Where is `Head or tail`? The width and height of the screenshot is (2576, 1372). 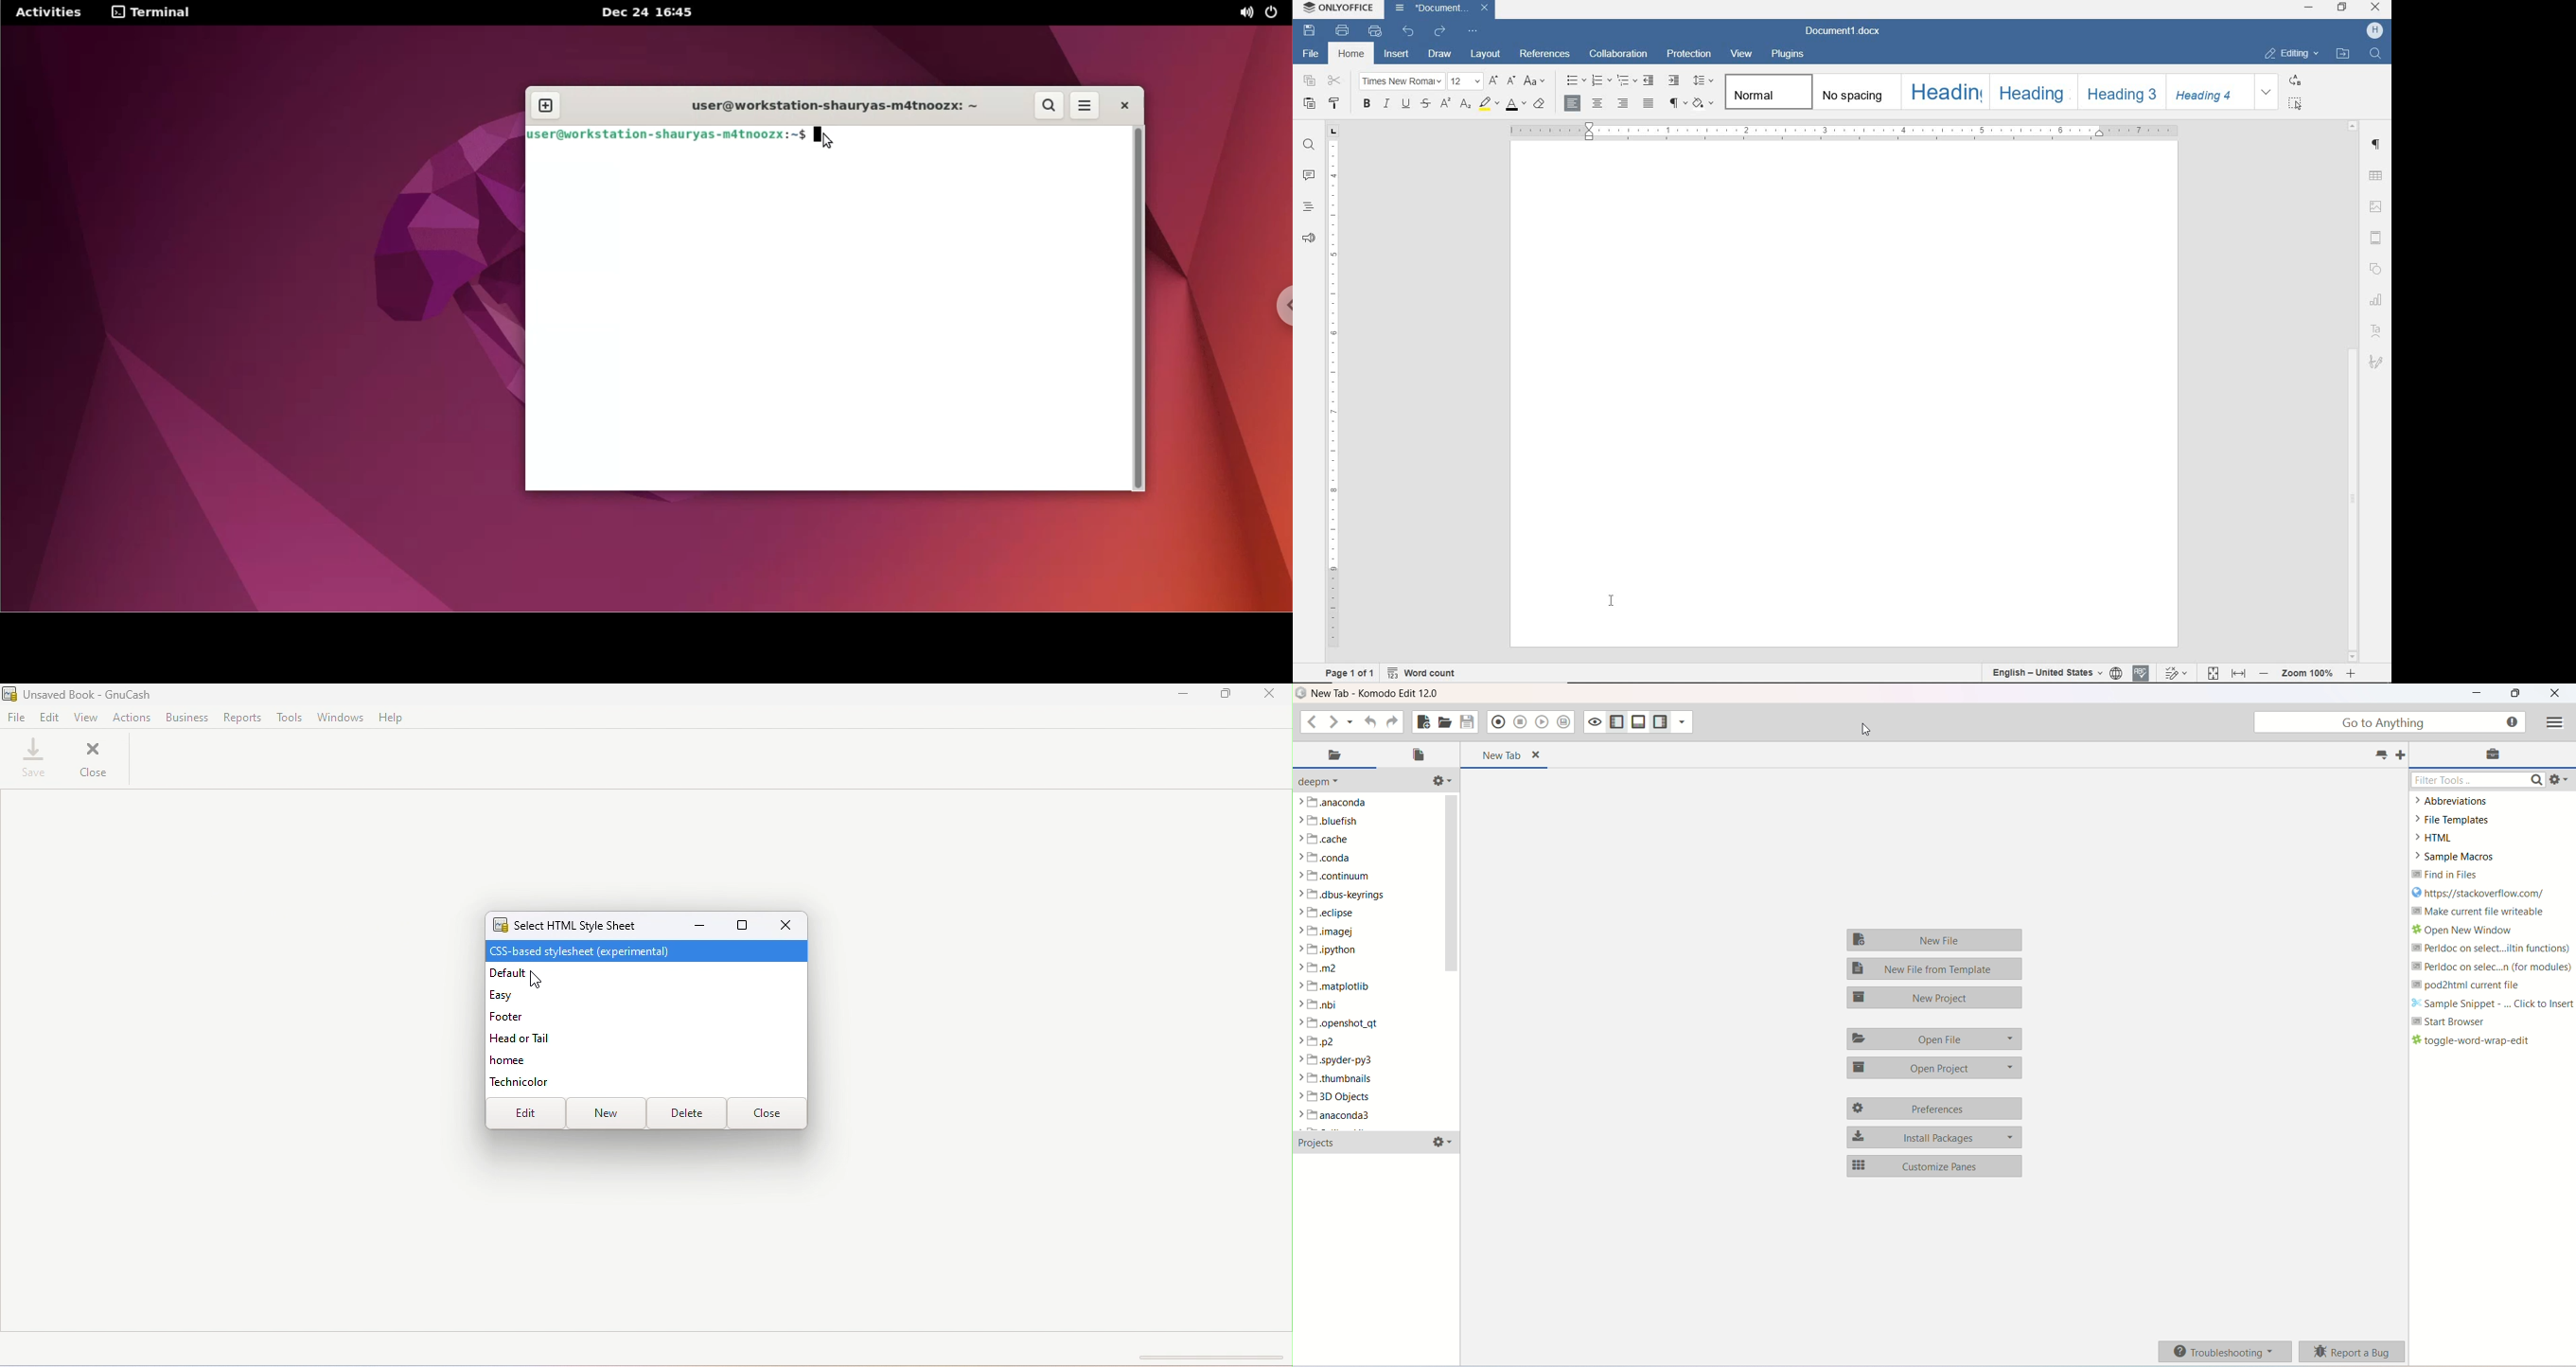
Head or tail is located at coordinates (523, 1039).